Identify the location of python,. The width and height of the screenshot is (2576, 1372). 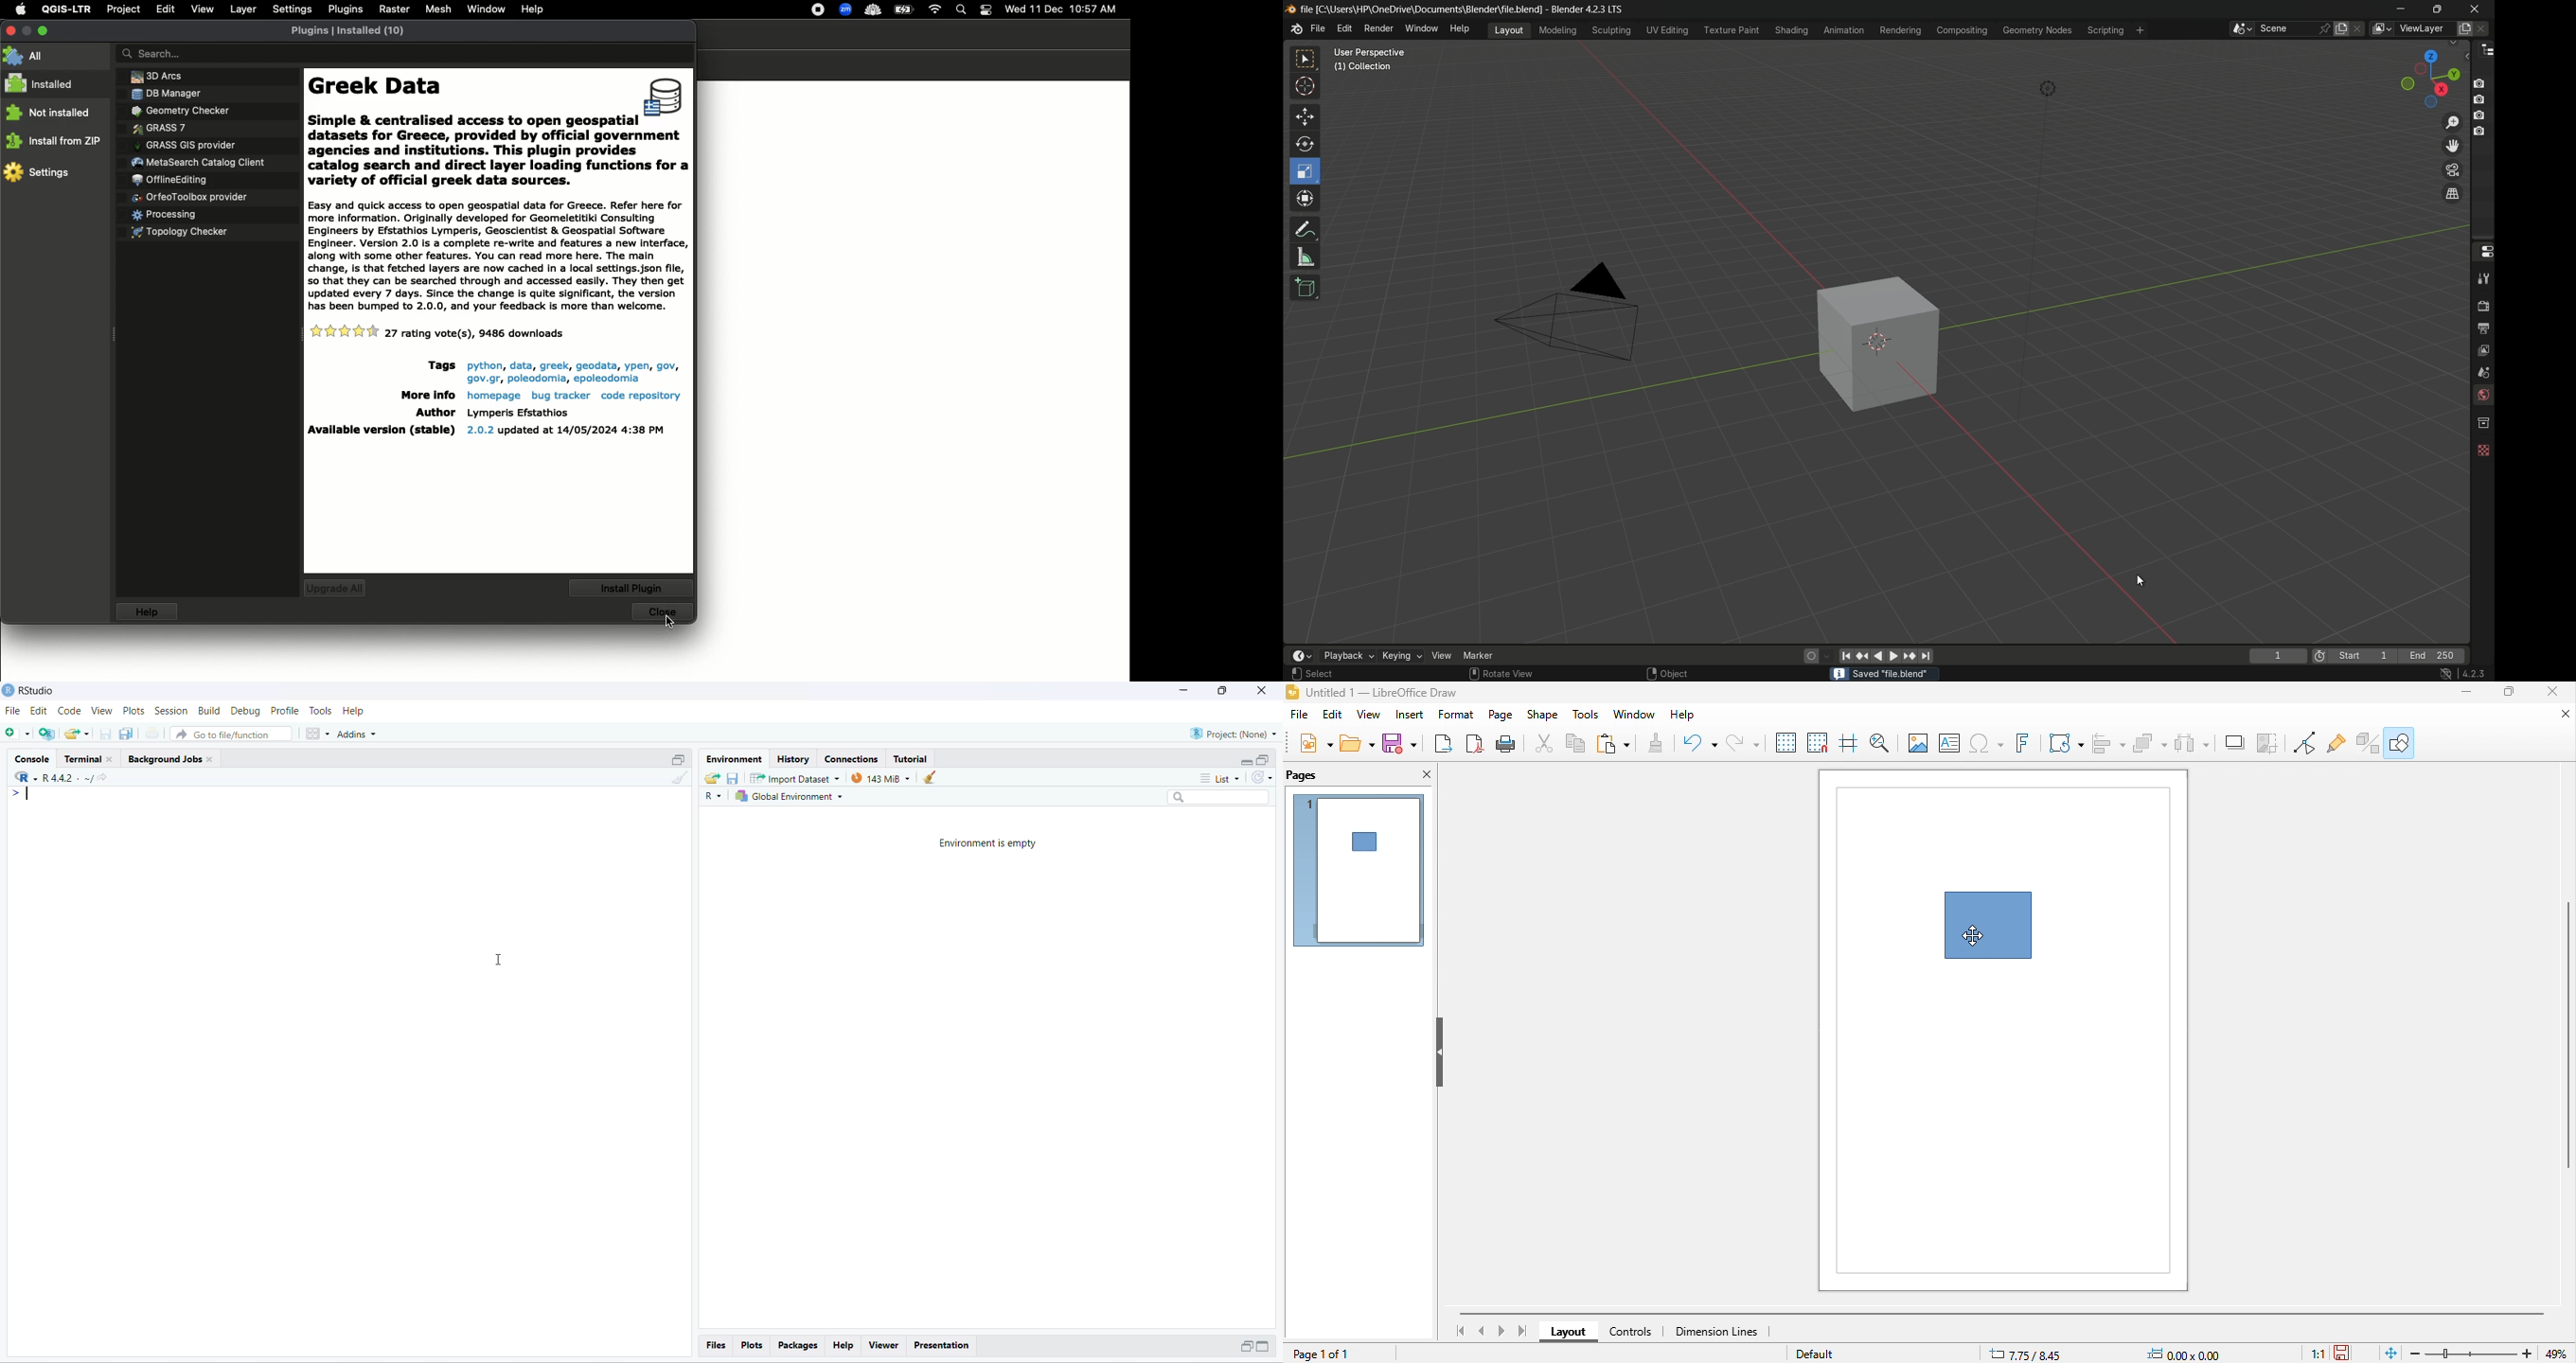
(483, 367).